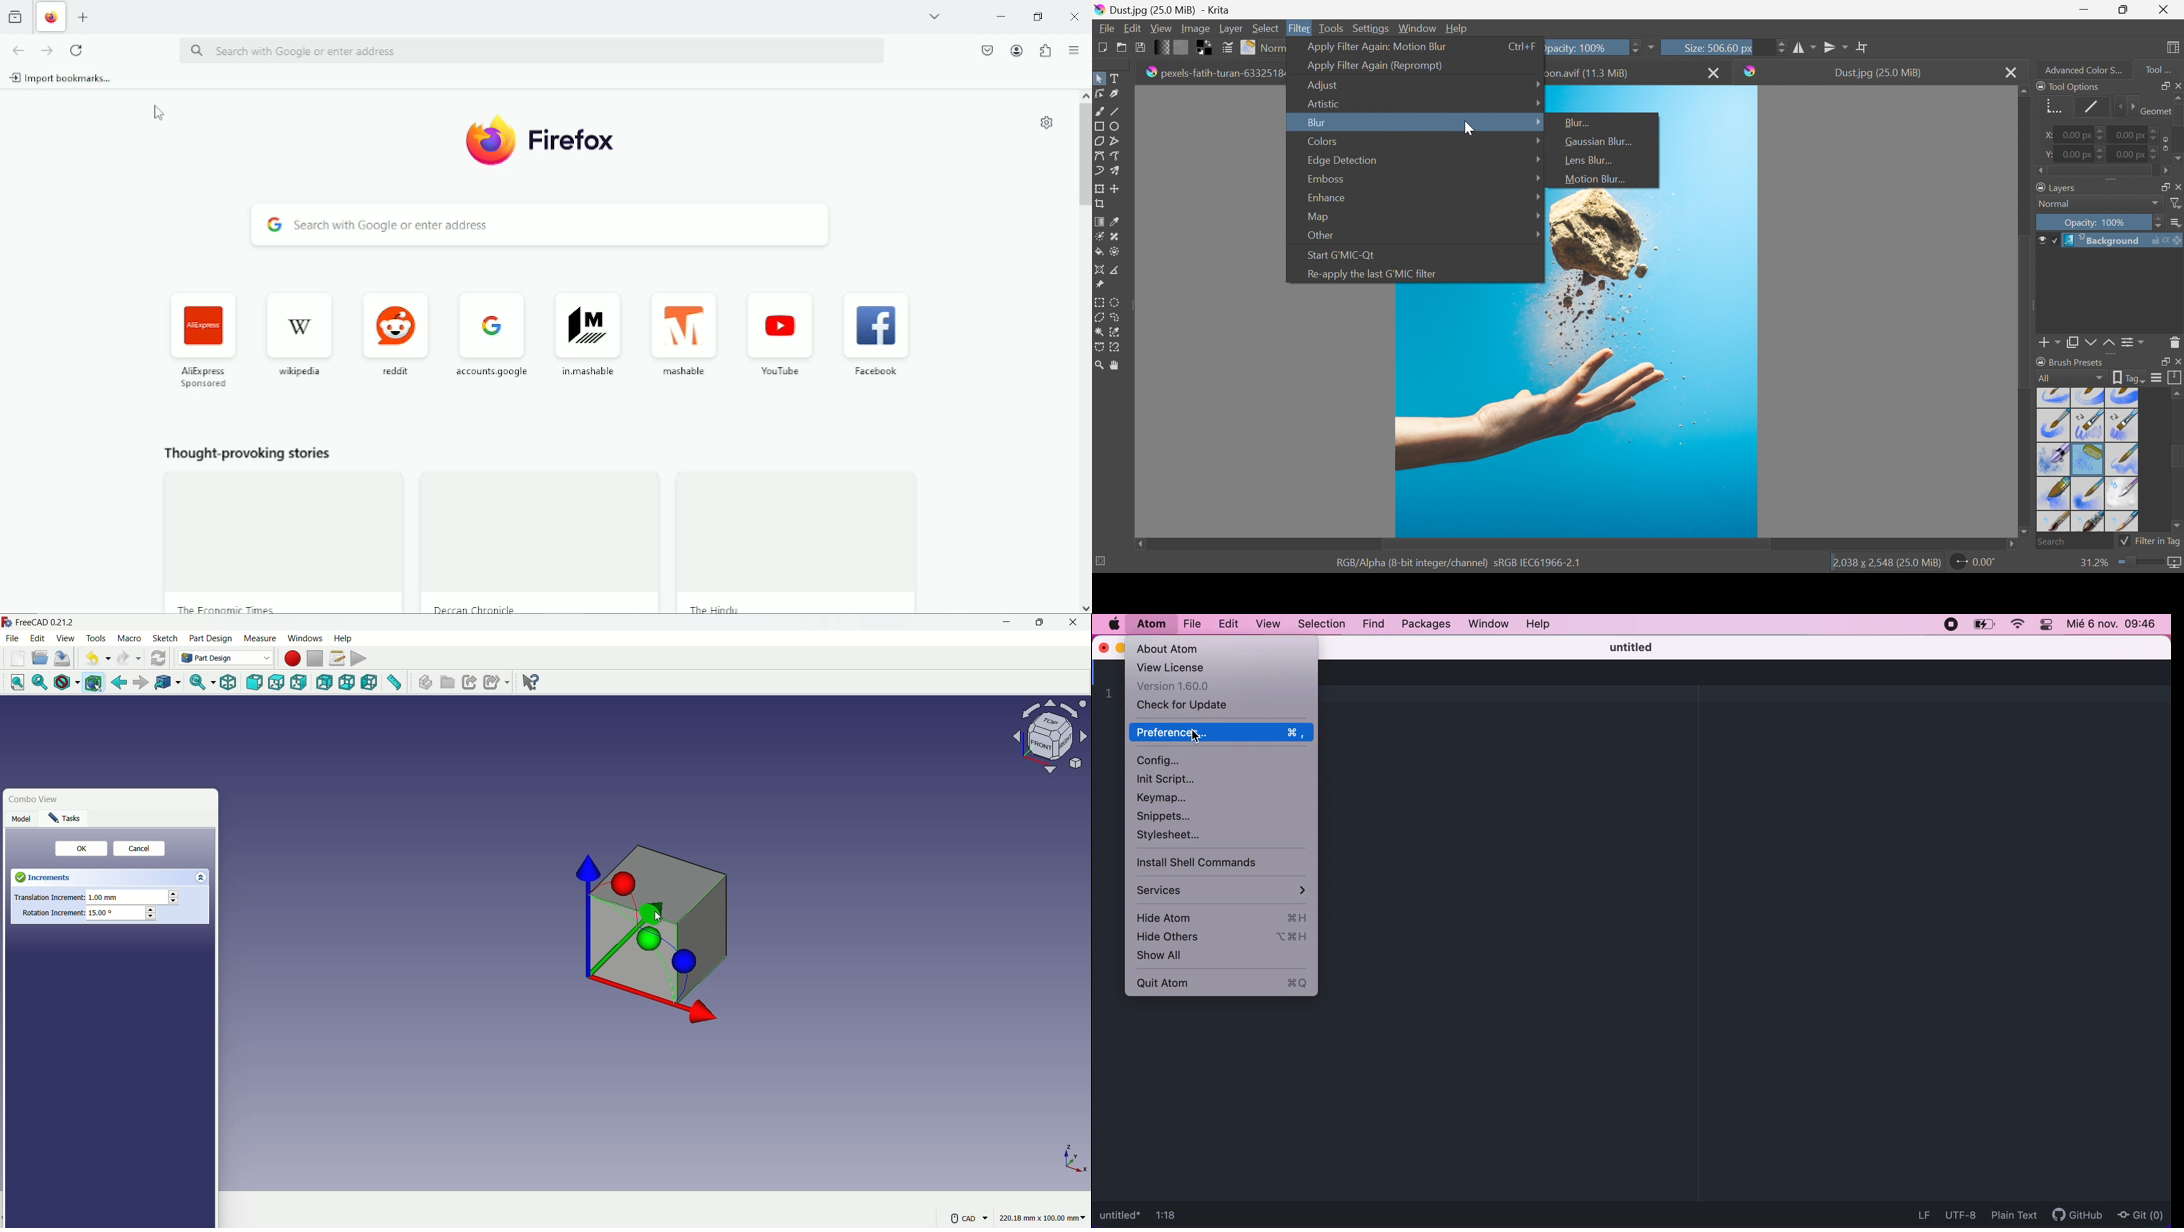  What do you see at coordinates (1116, 271) in the screenshot?
I see `Measure the distance between two points` at bounding box center [1116, 271].